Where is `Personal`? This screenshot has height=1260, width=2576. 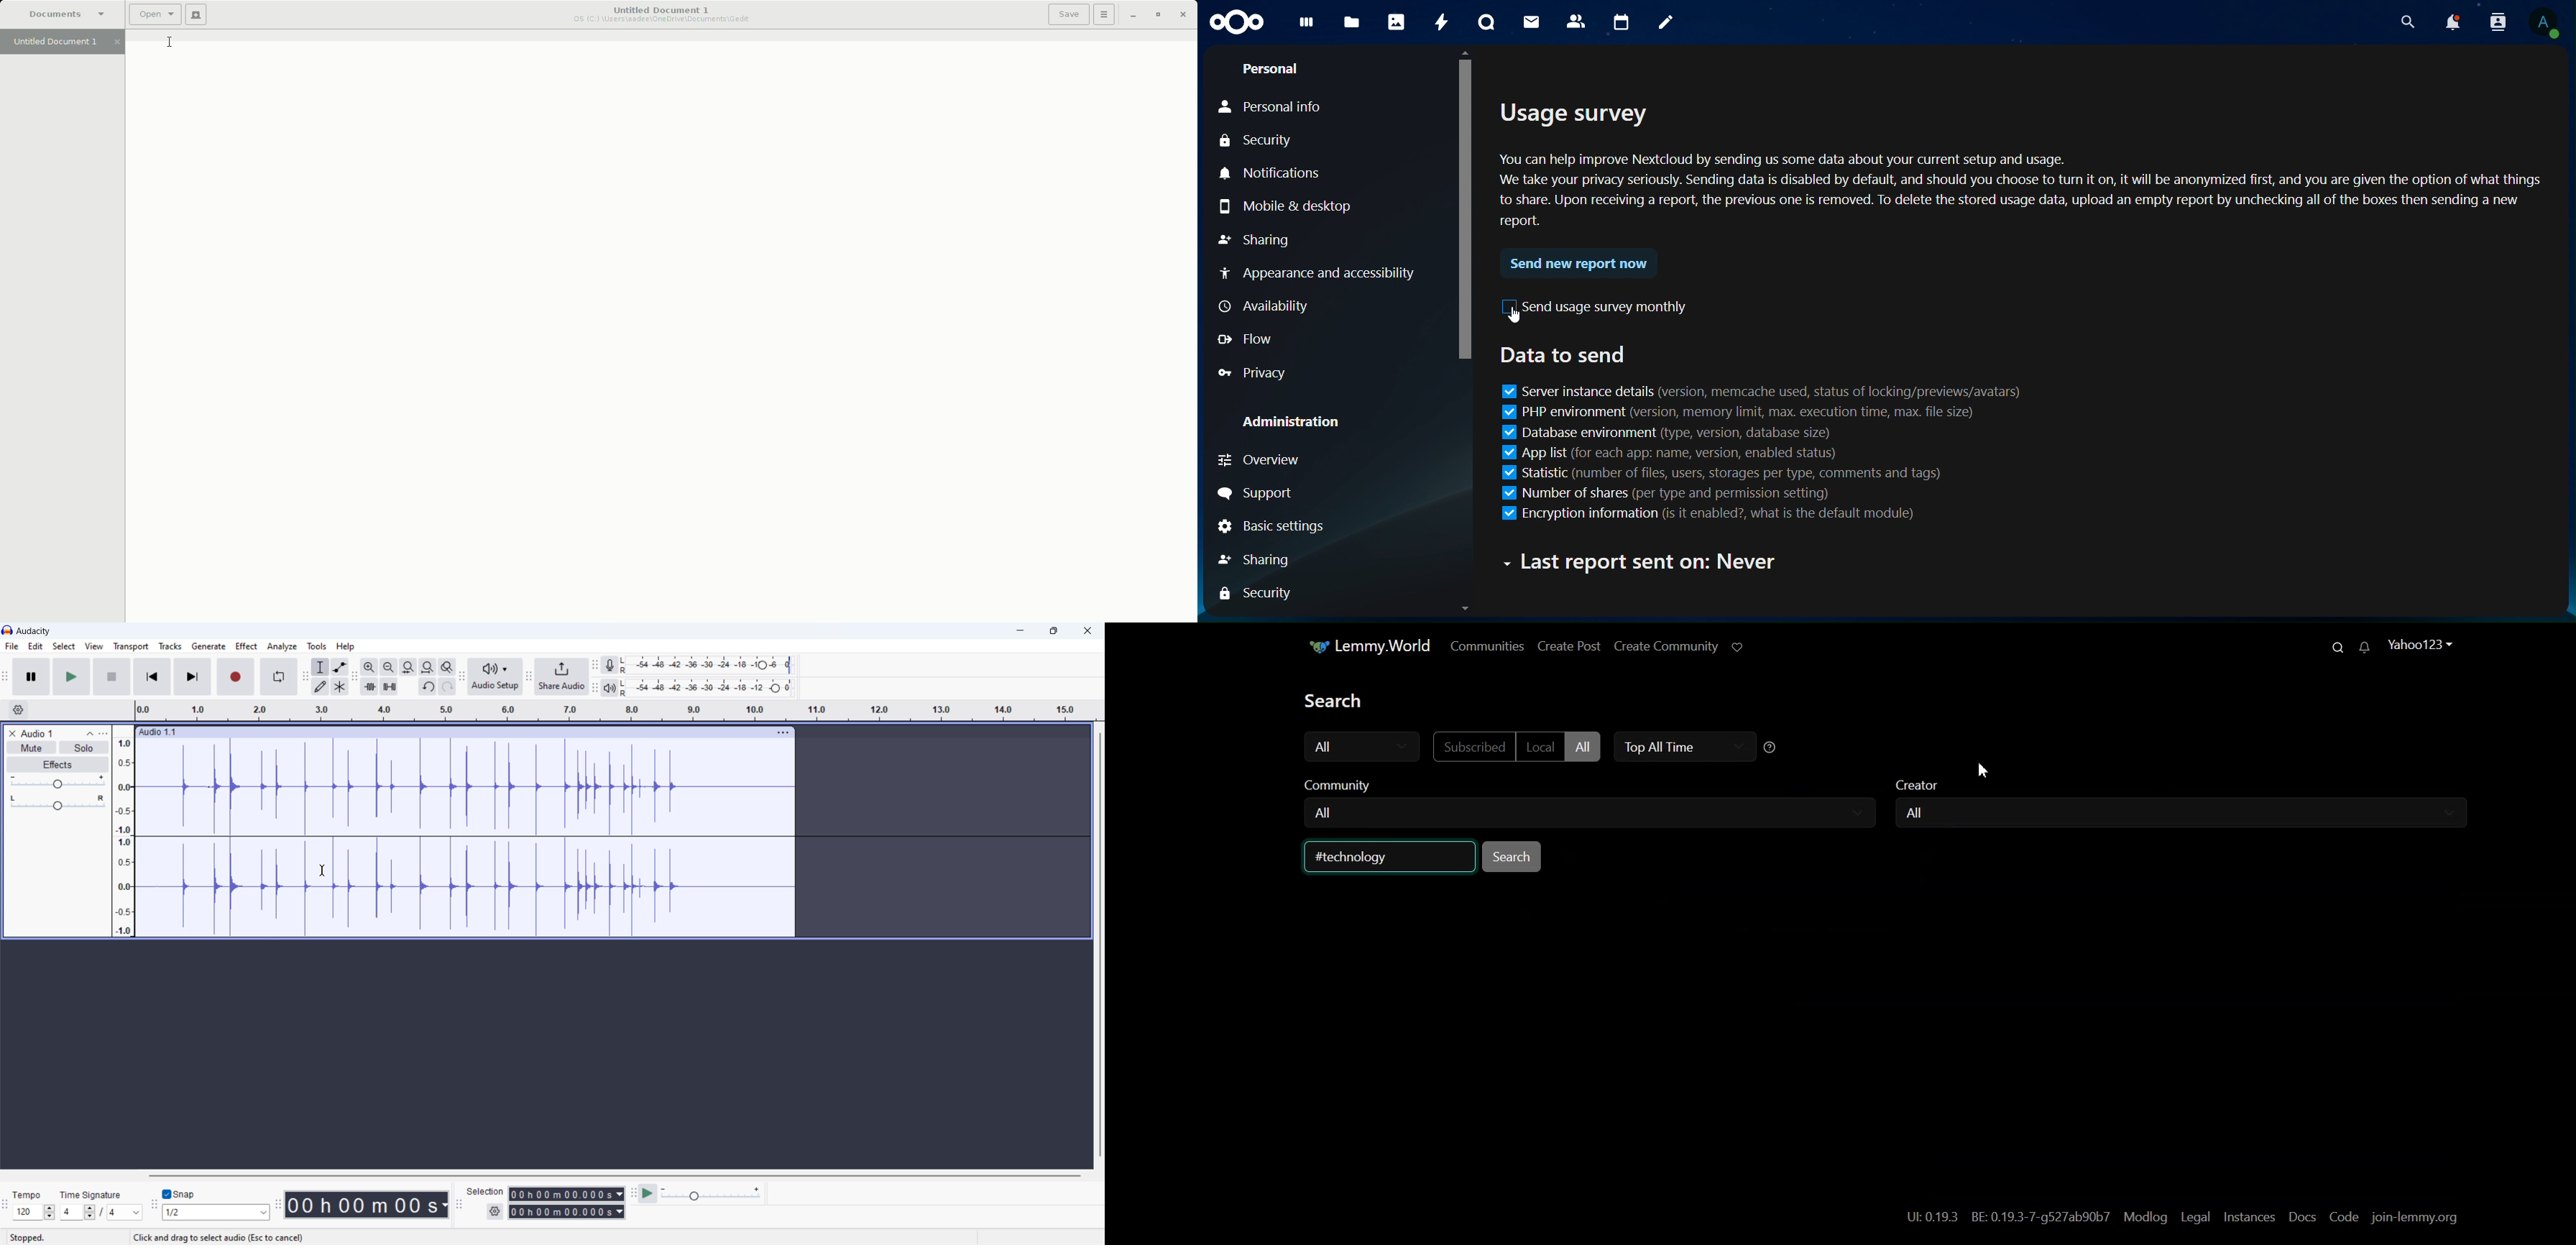
Personal is located at coordinates (1269, 68).